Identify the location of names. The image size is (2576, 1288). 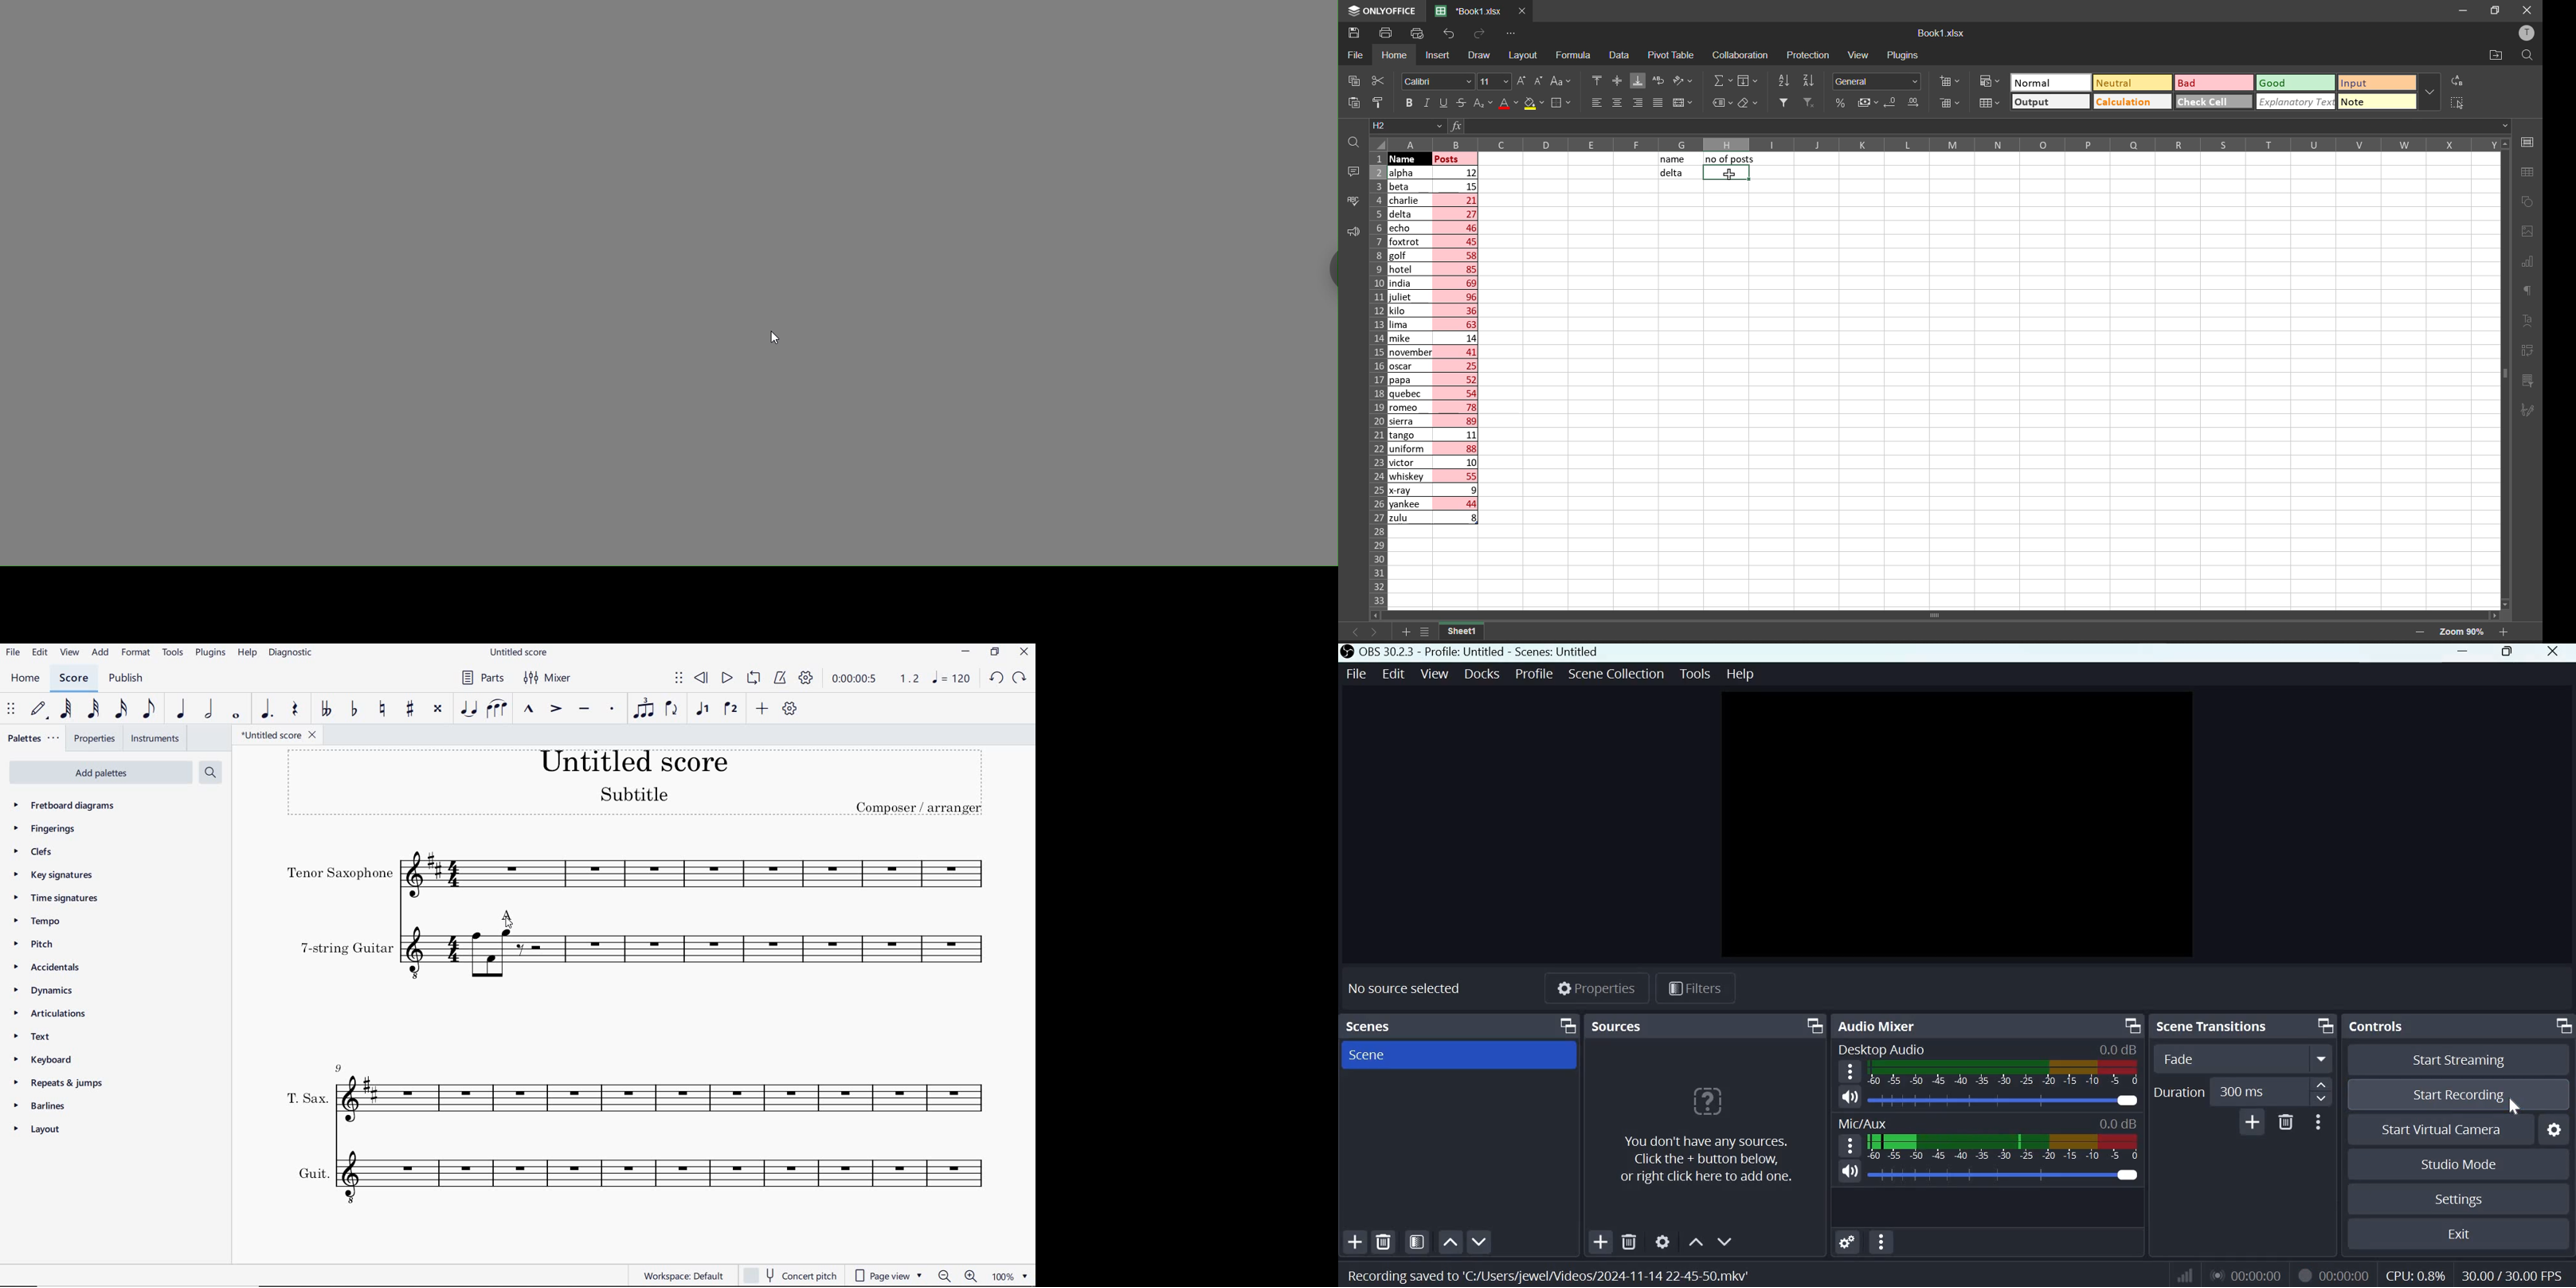
(1408, 345).